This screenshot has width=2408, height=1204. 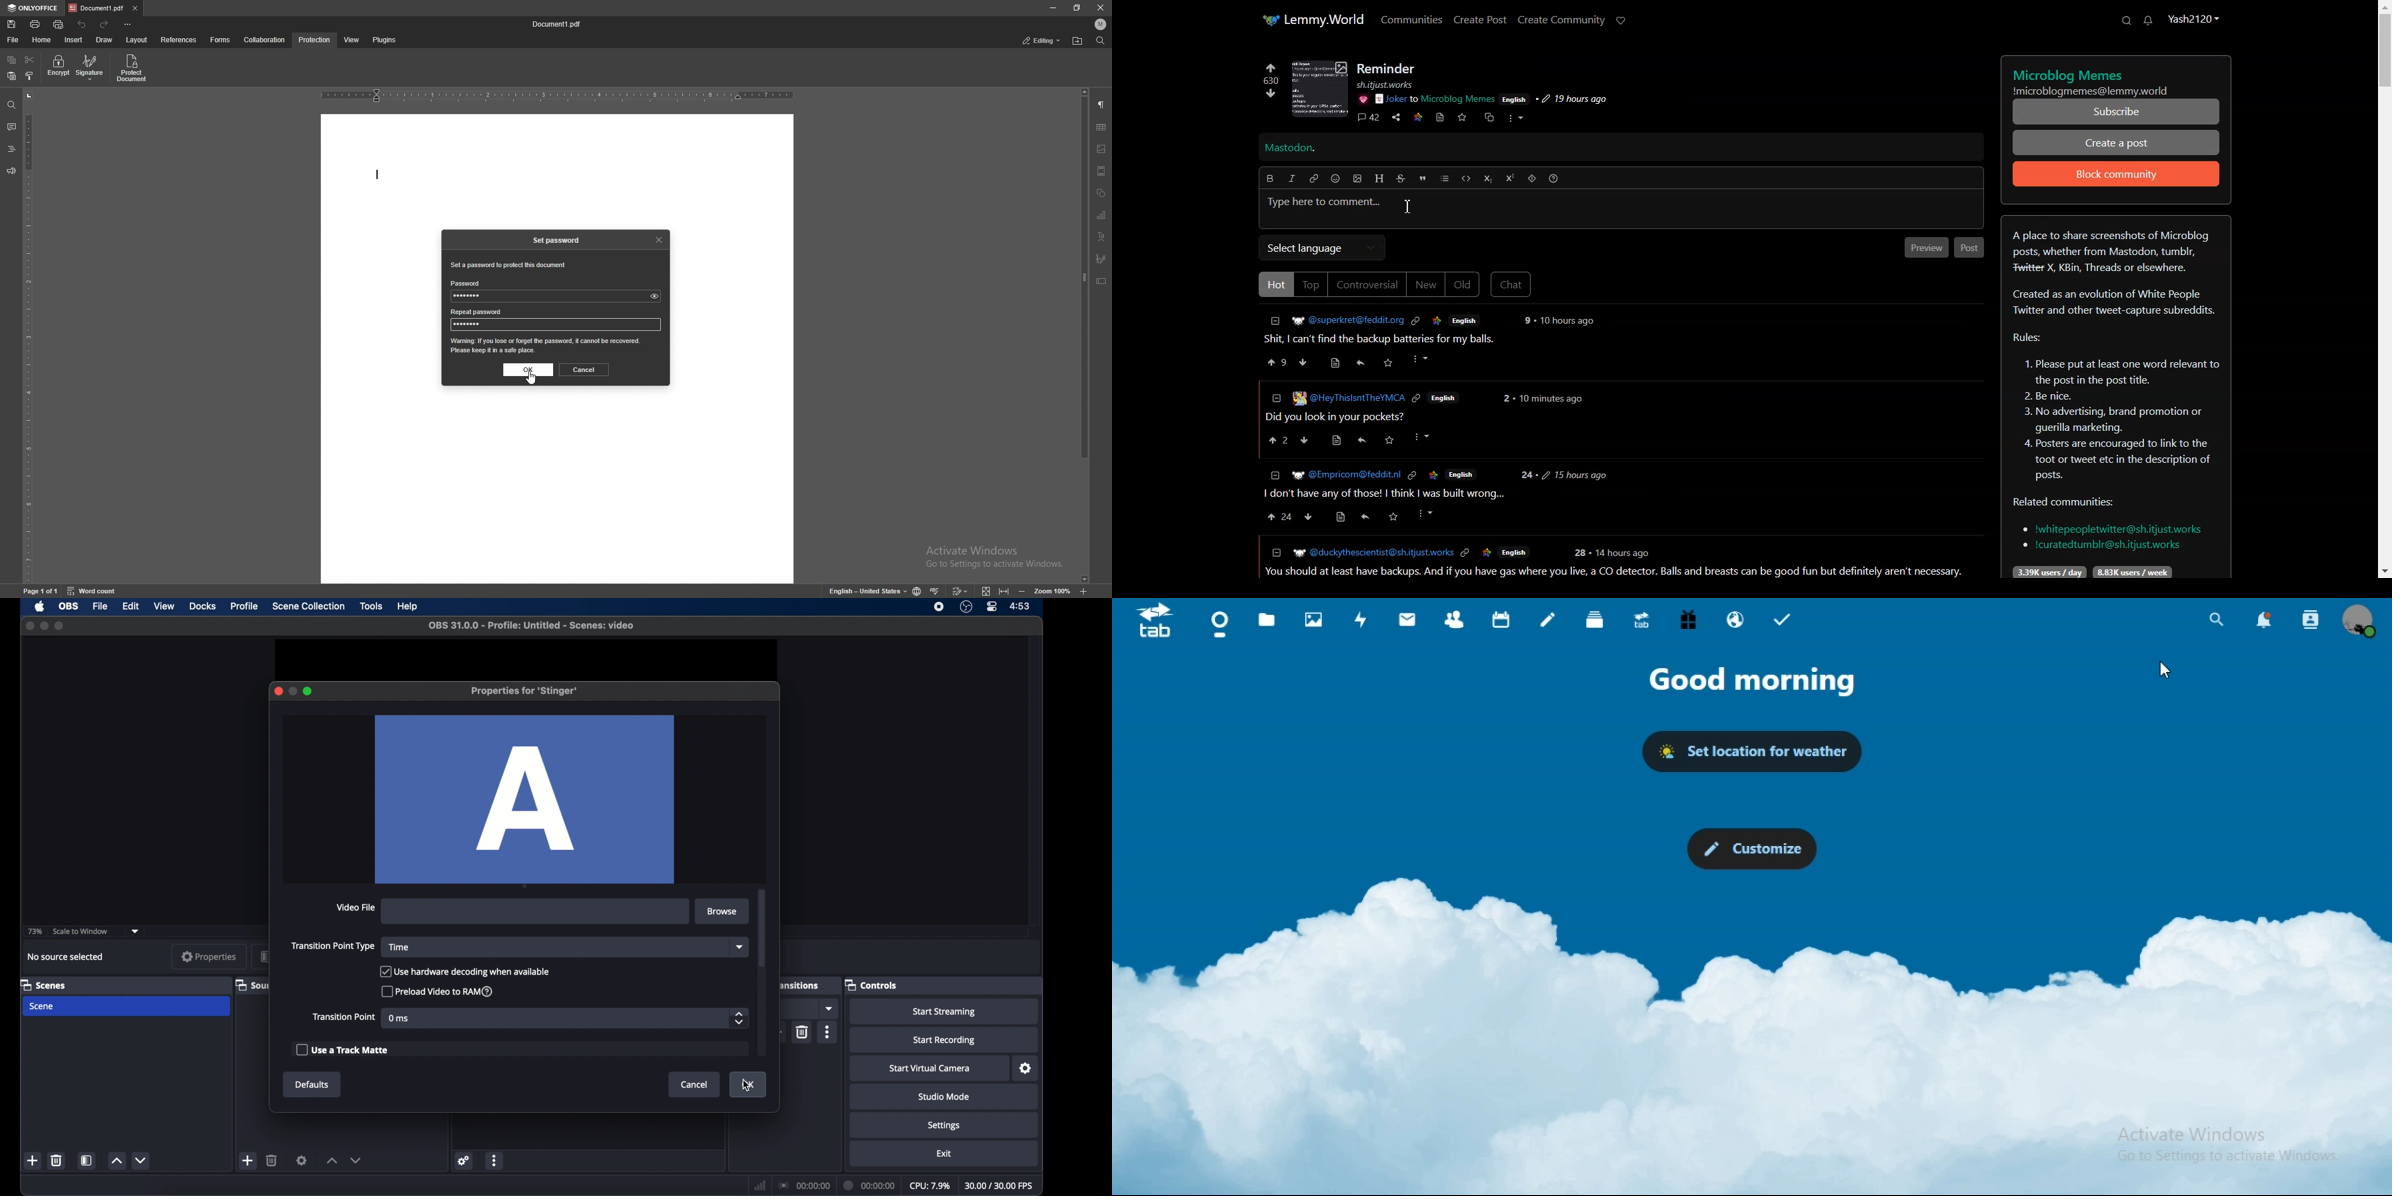 I want to click on , so click(x=1466, y=554).